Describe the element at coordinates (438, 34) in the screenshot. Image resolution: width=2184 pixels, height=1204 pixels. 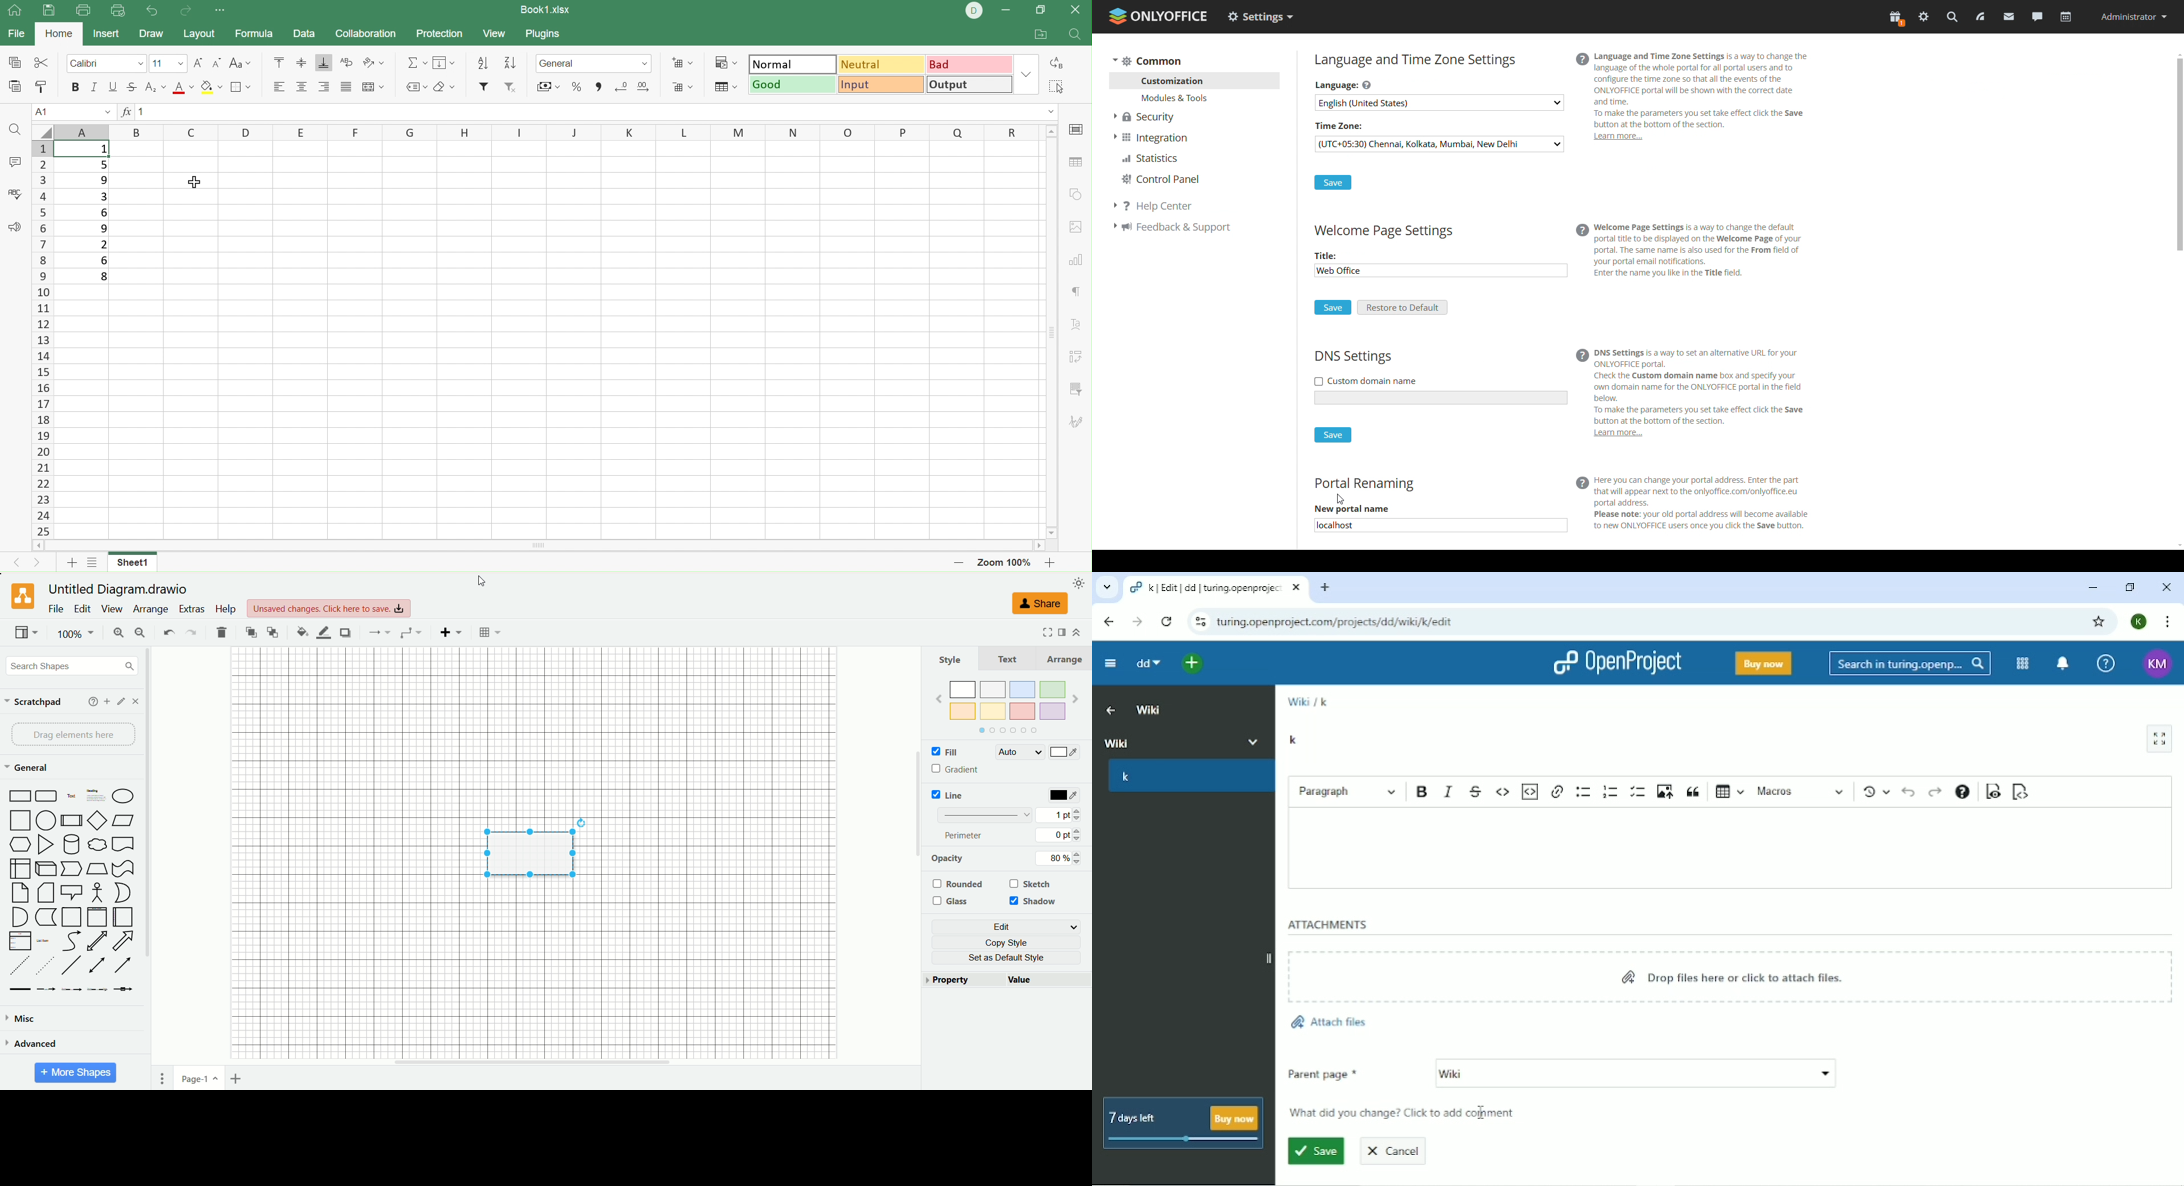
I see `Protection` at that location.